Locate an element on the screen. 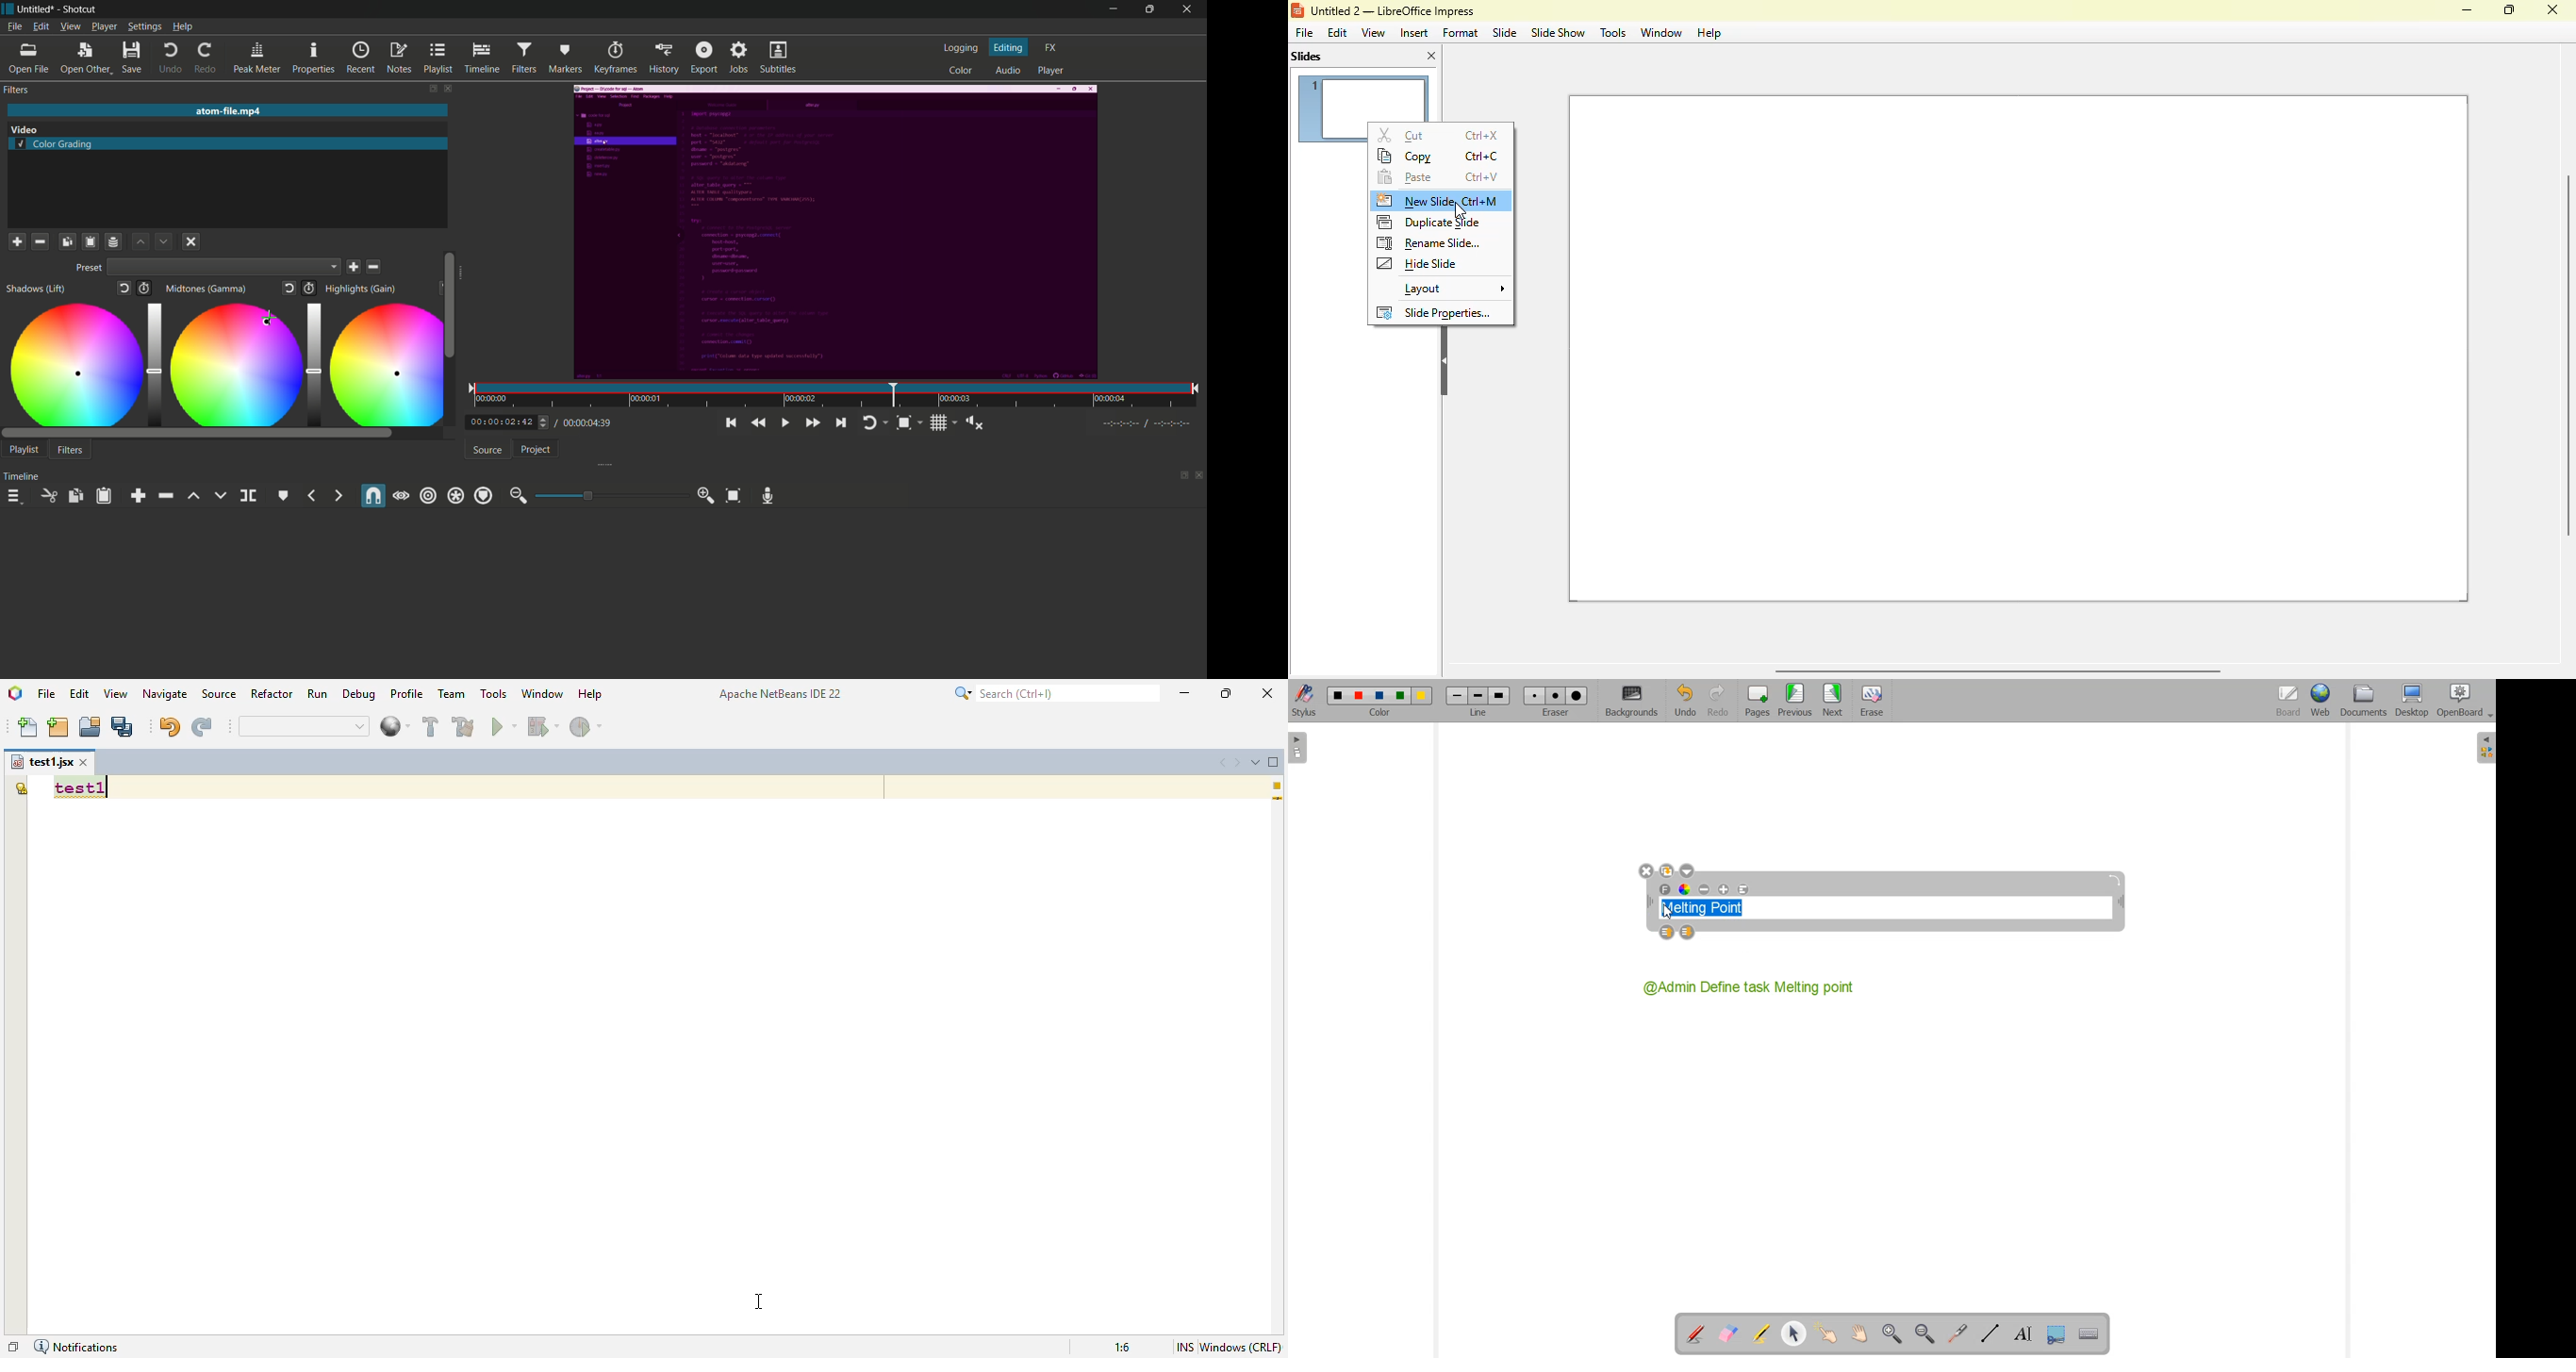 The height and width of the screenshot is (1372, 2576). Text Color is located at coordinates (1685, 890).